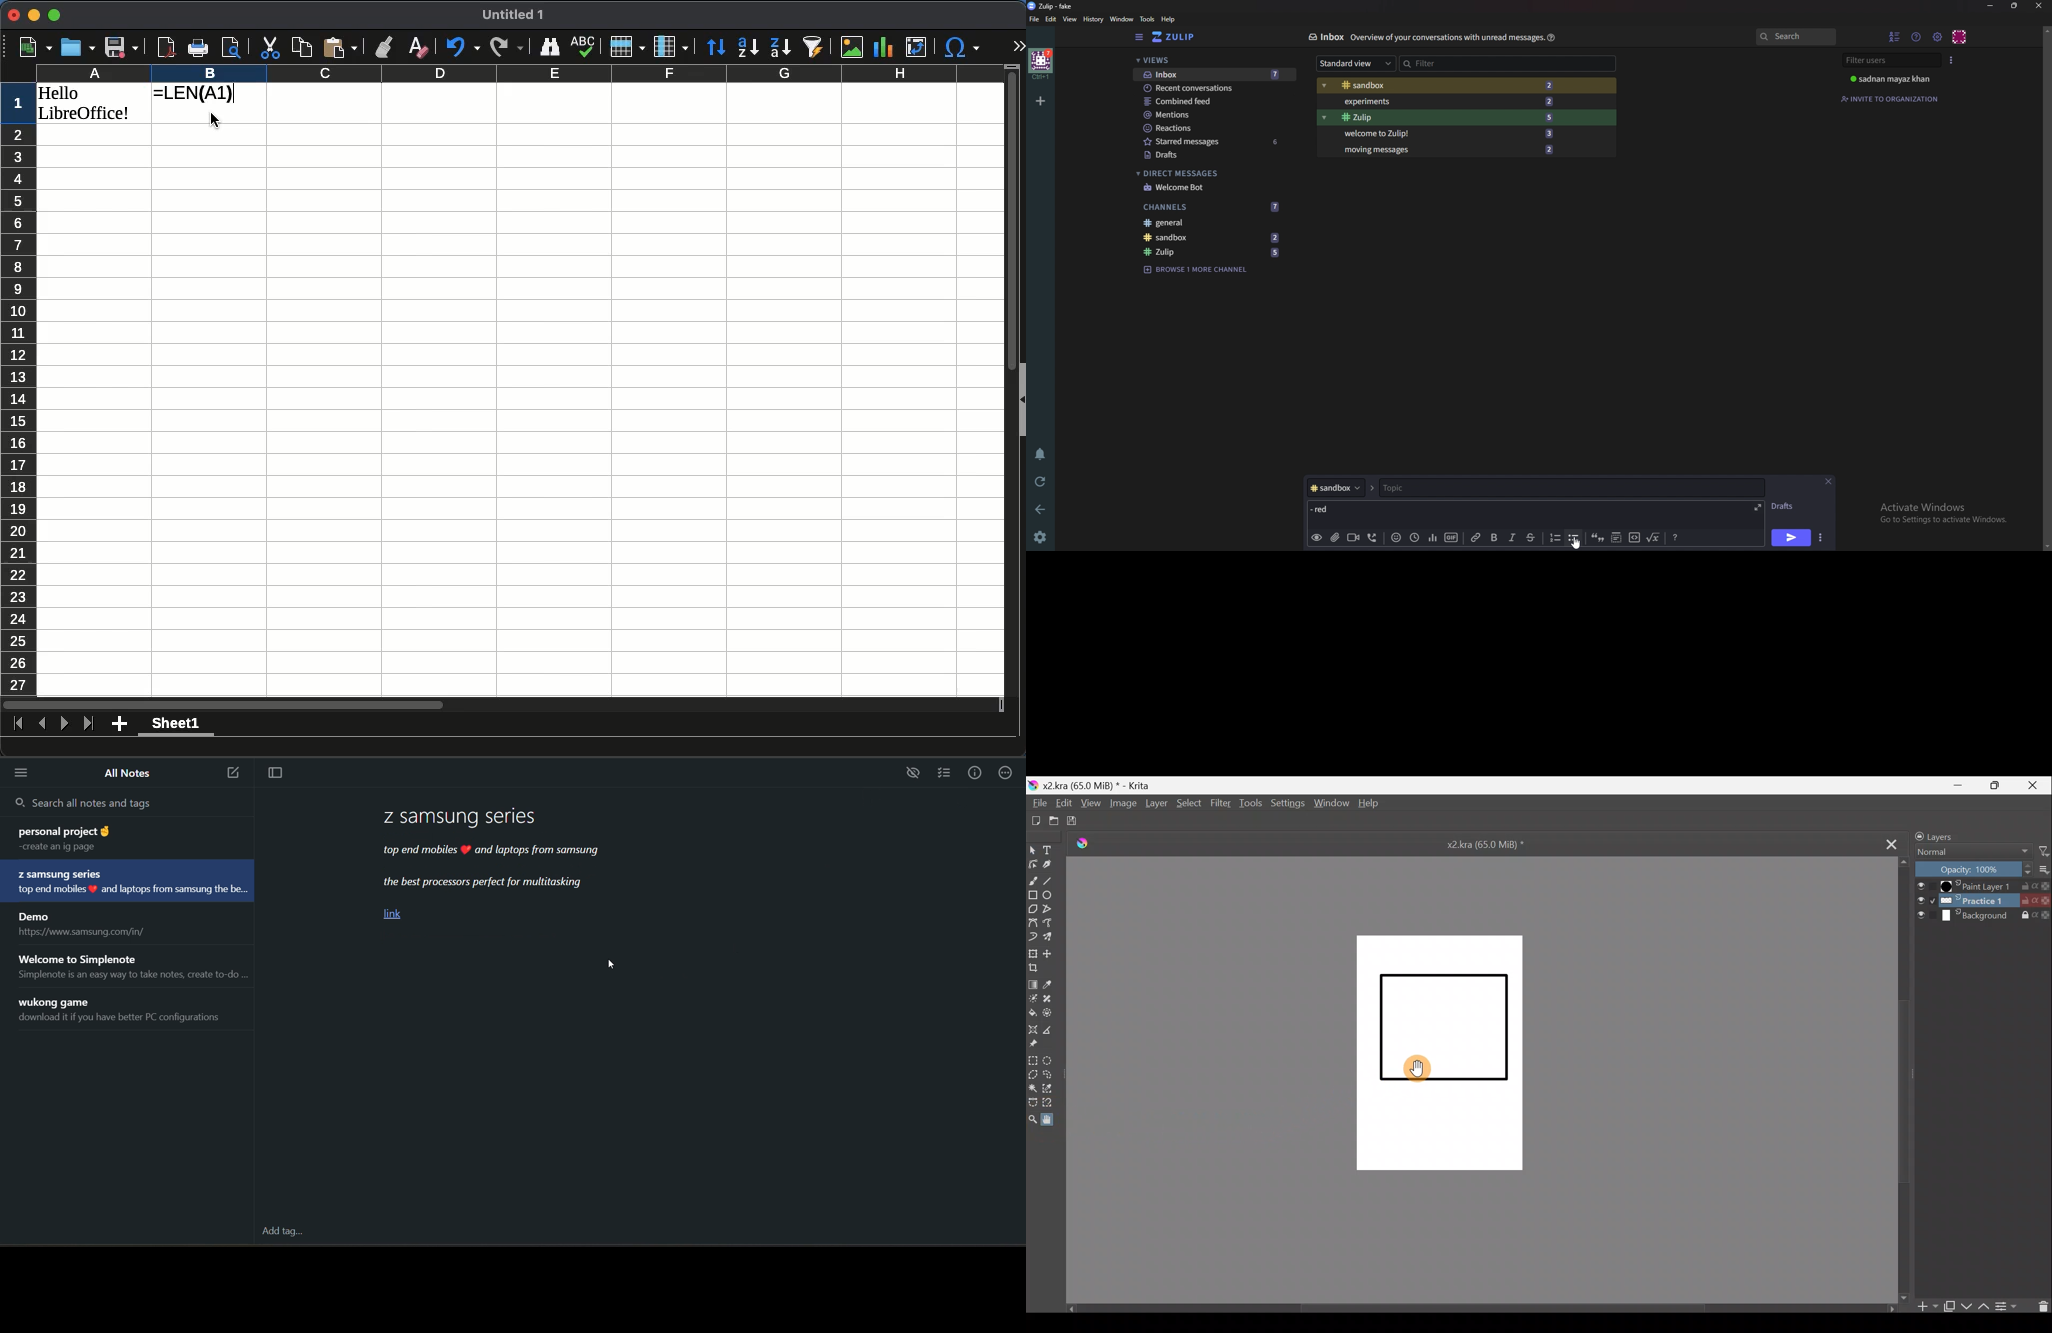 This screenshot has height=1344, width=2072. What do you see at coordinates (1033, 1104) in the screenshot?
I see `Bezier curve selection tool` at bounding box center [1033, 1104].